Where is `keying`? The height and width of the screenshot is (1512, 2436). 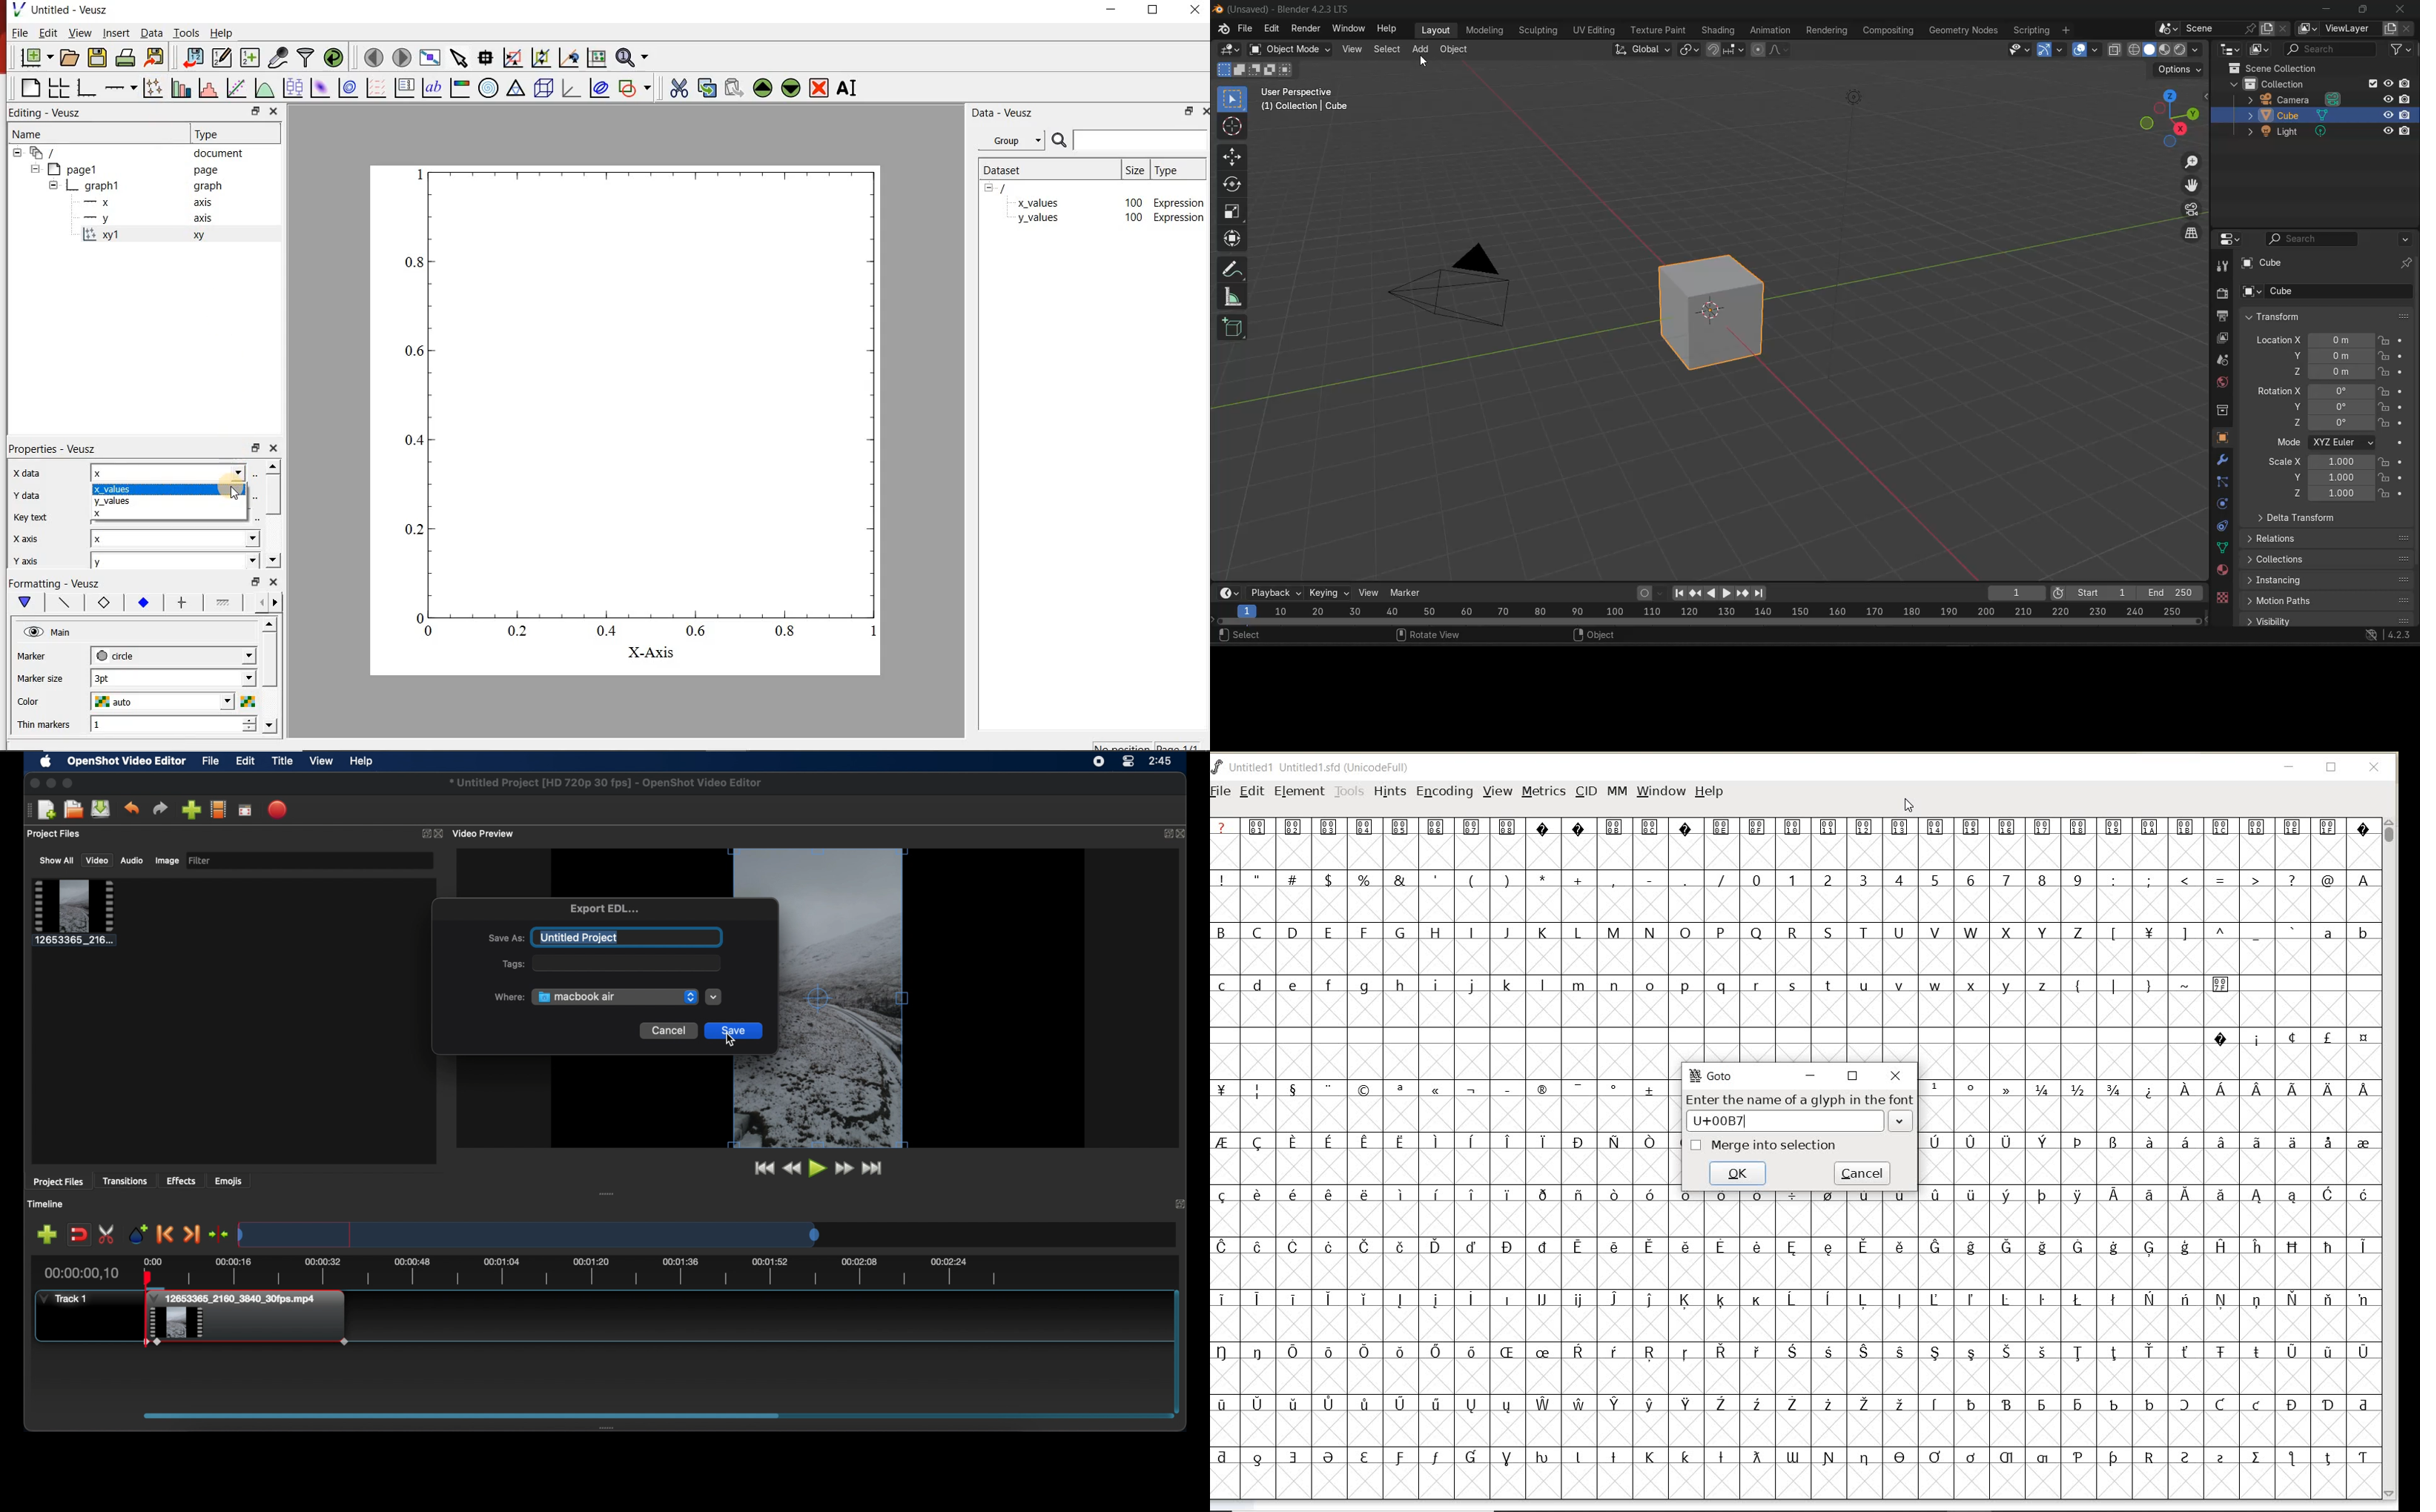
keying is located at coordinates (1330, 594).